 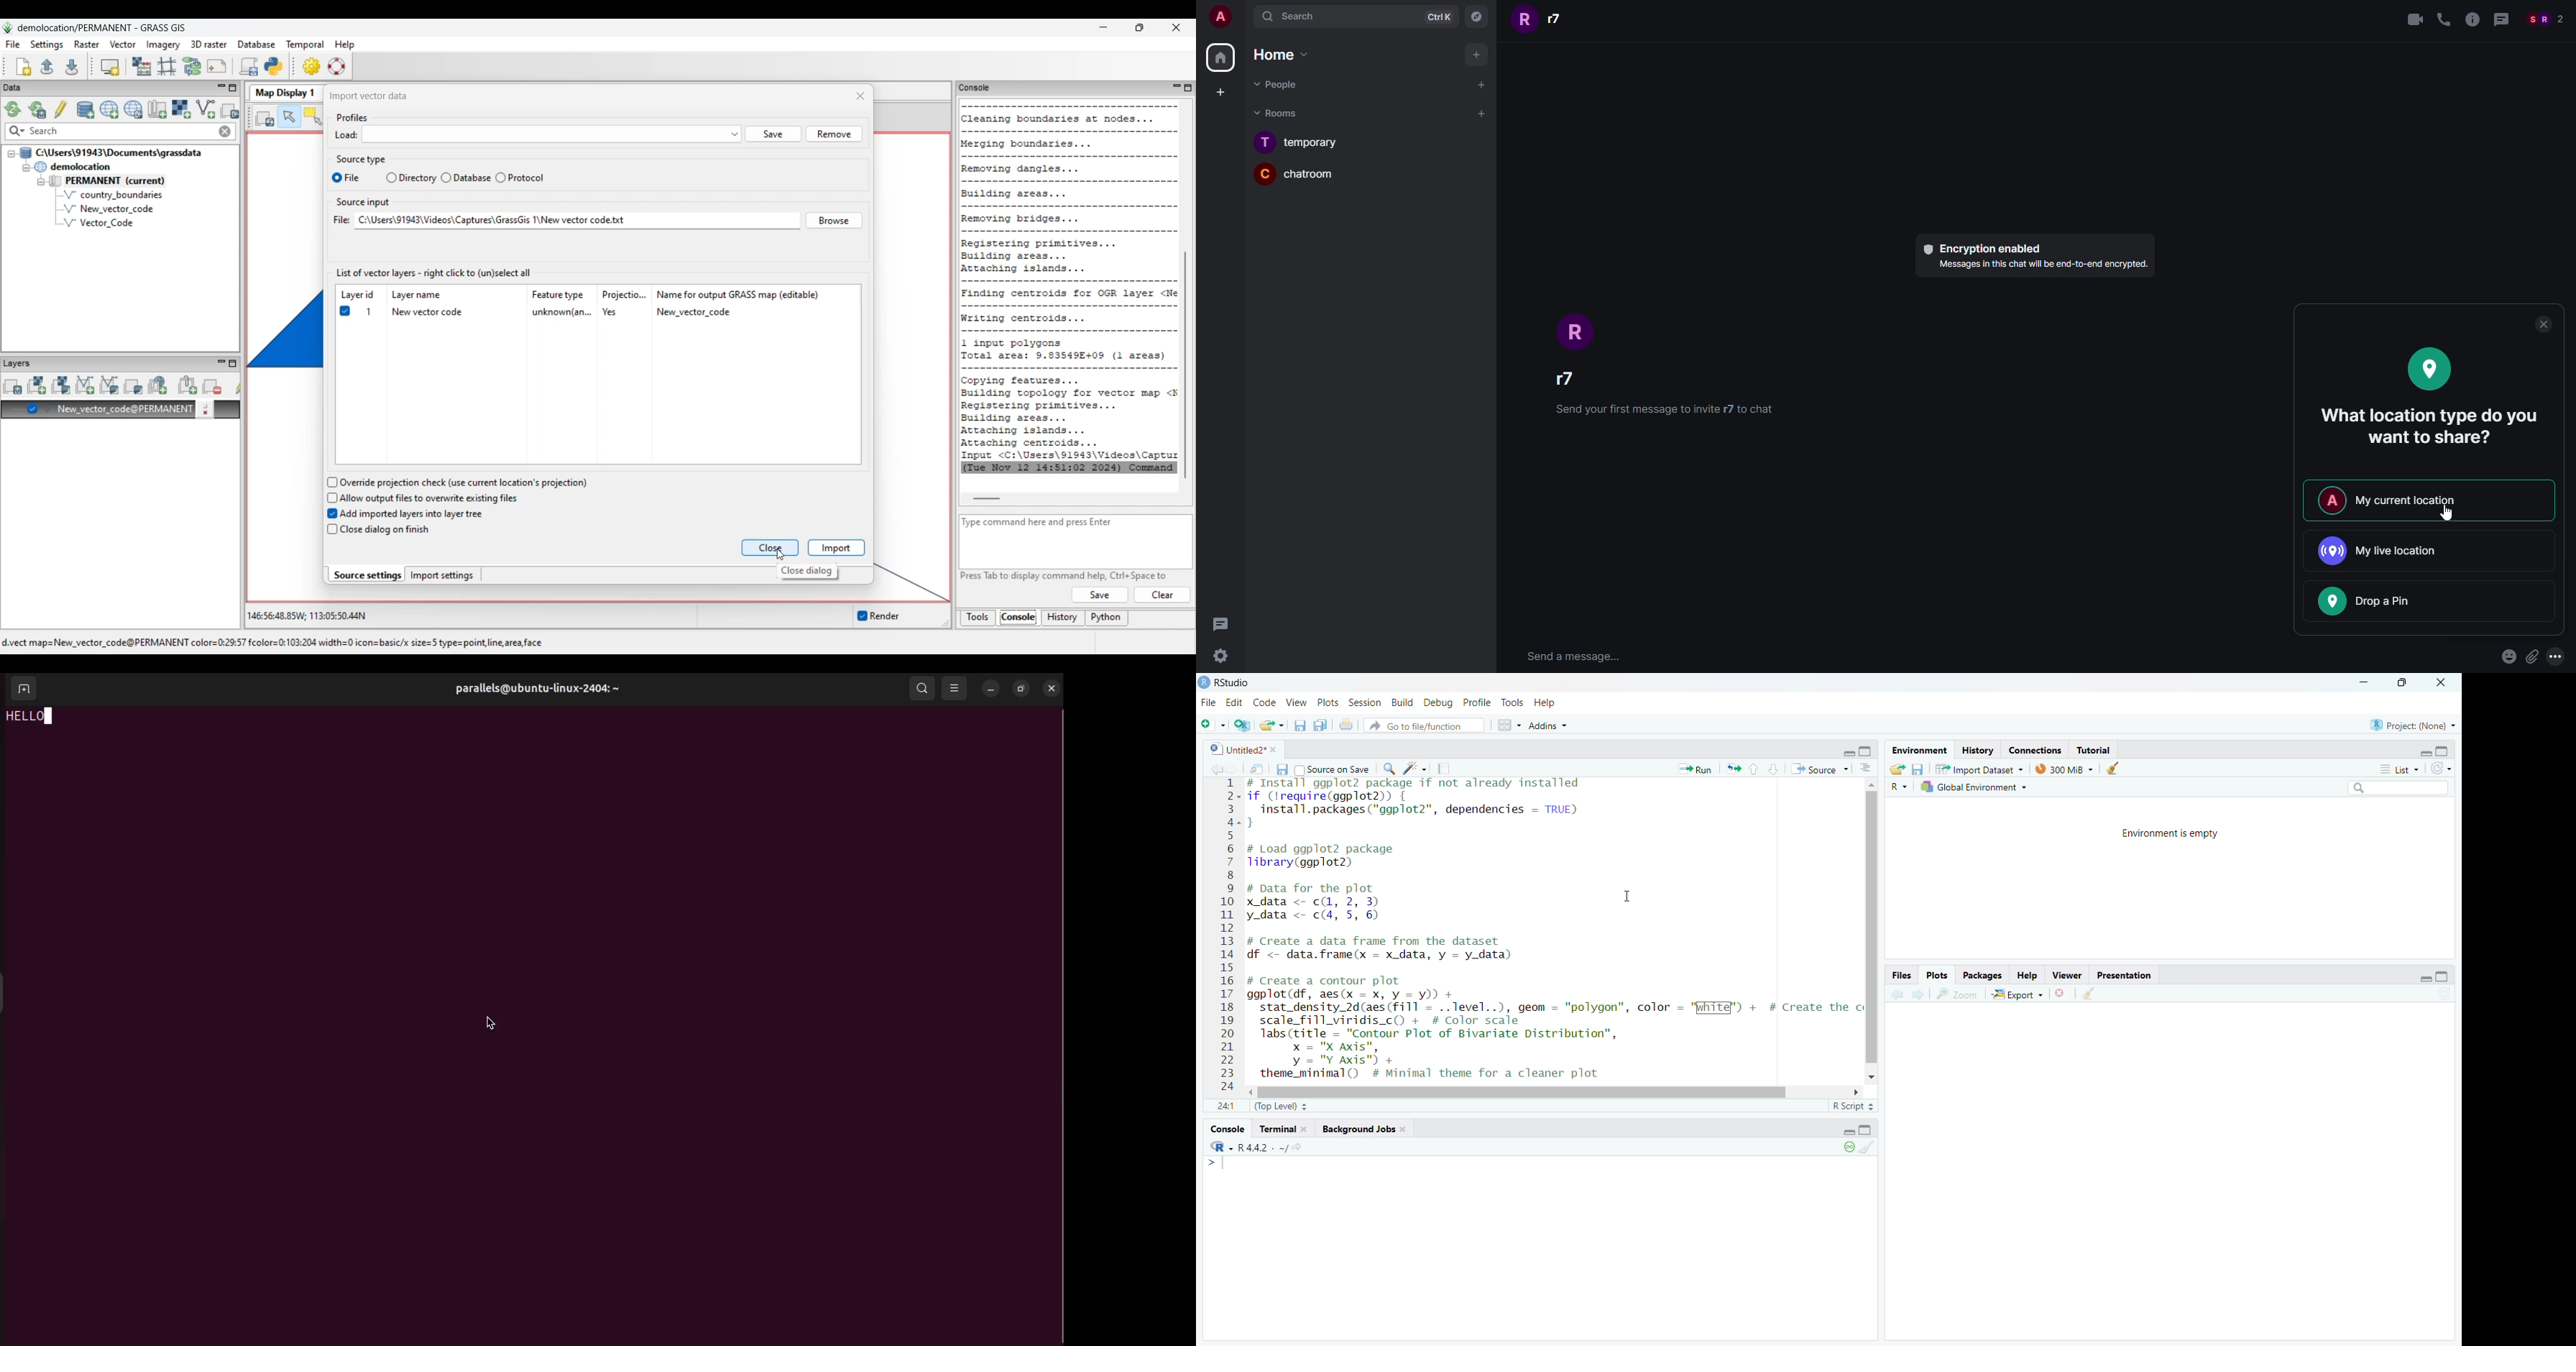 What do you see at coordinates (2166, 833) in the screenshot?
I see `Environment is empty` at bounding box center [2166, 833].